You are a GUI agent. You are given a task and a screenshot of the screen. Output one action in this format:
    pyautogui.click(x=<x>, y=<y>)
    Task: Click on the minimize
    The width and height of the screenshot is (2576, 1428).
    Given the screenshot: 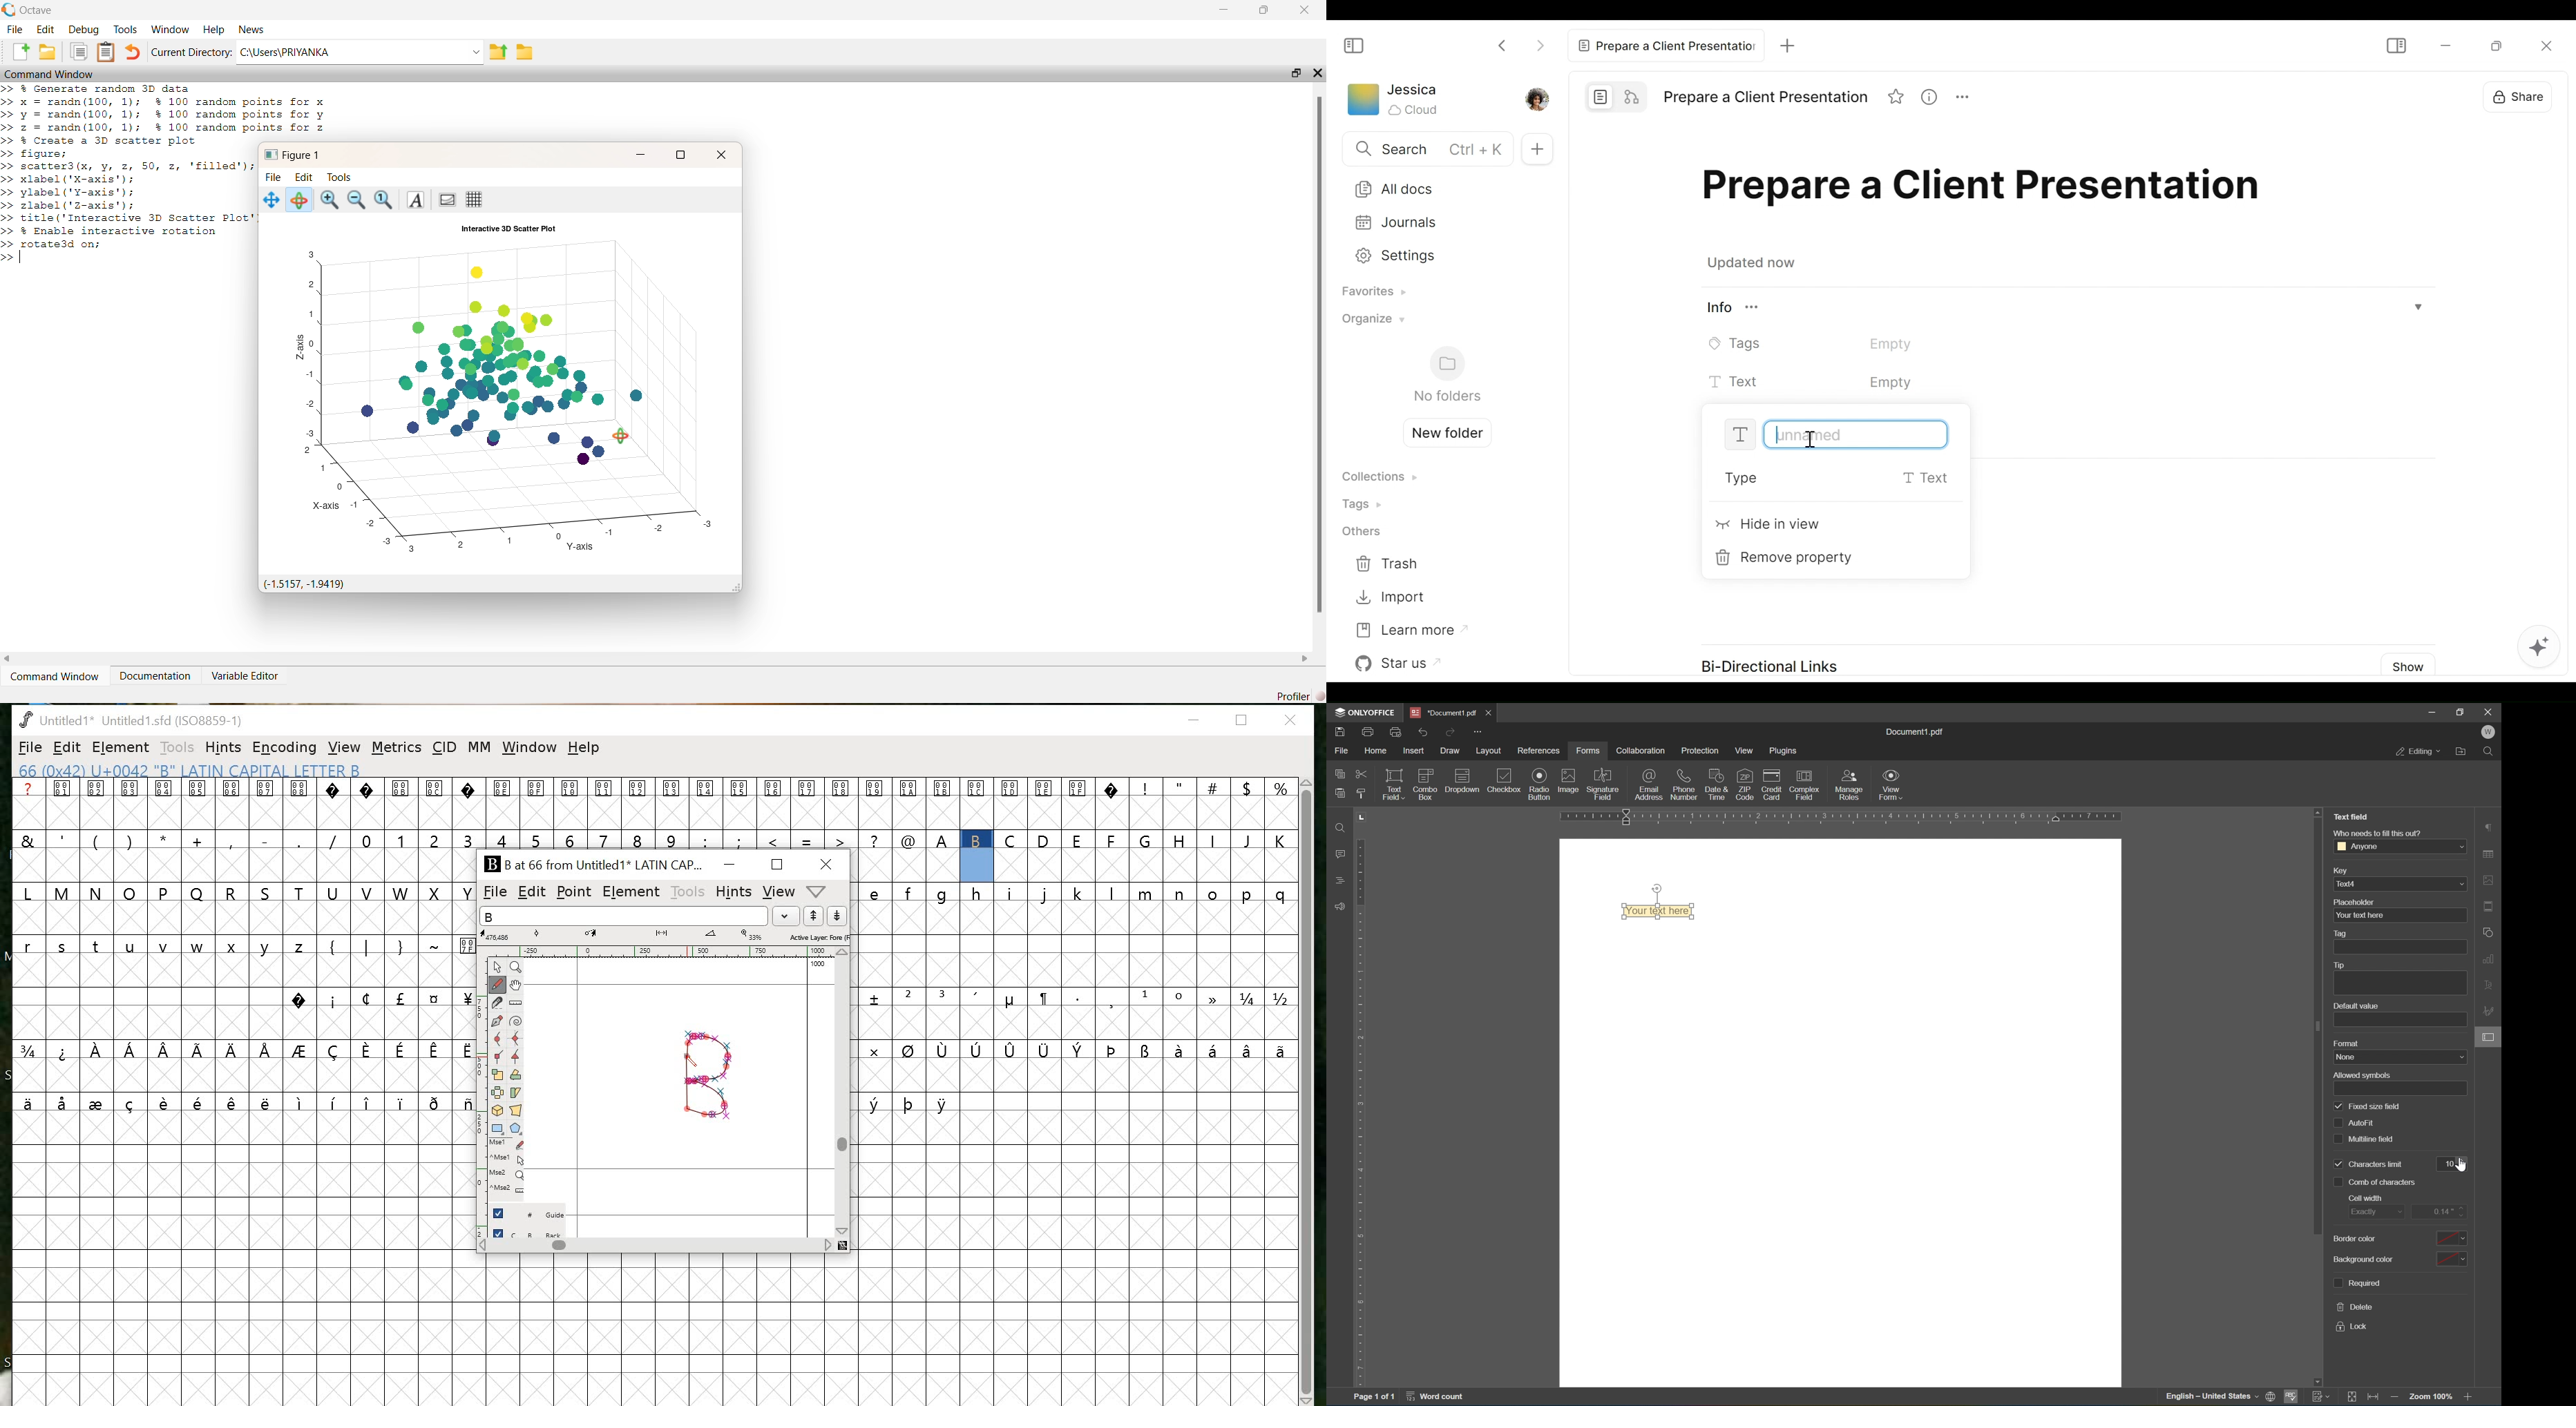 What is the action you would take?
    pyautogui.click(x=2444, y=46)
    